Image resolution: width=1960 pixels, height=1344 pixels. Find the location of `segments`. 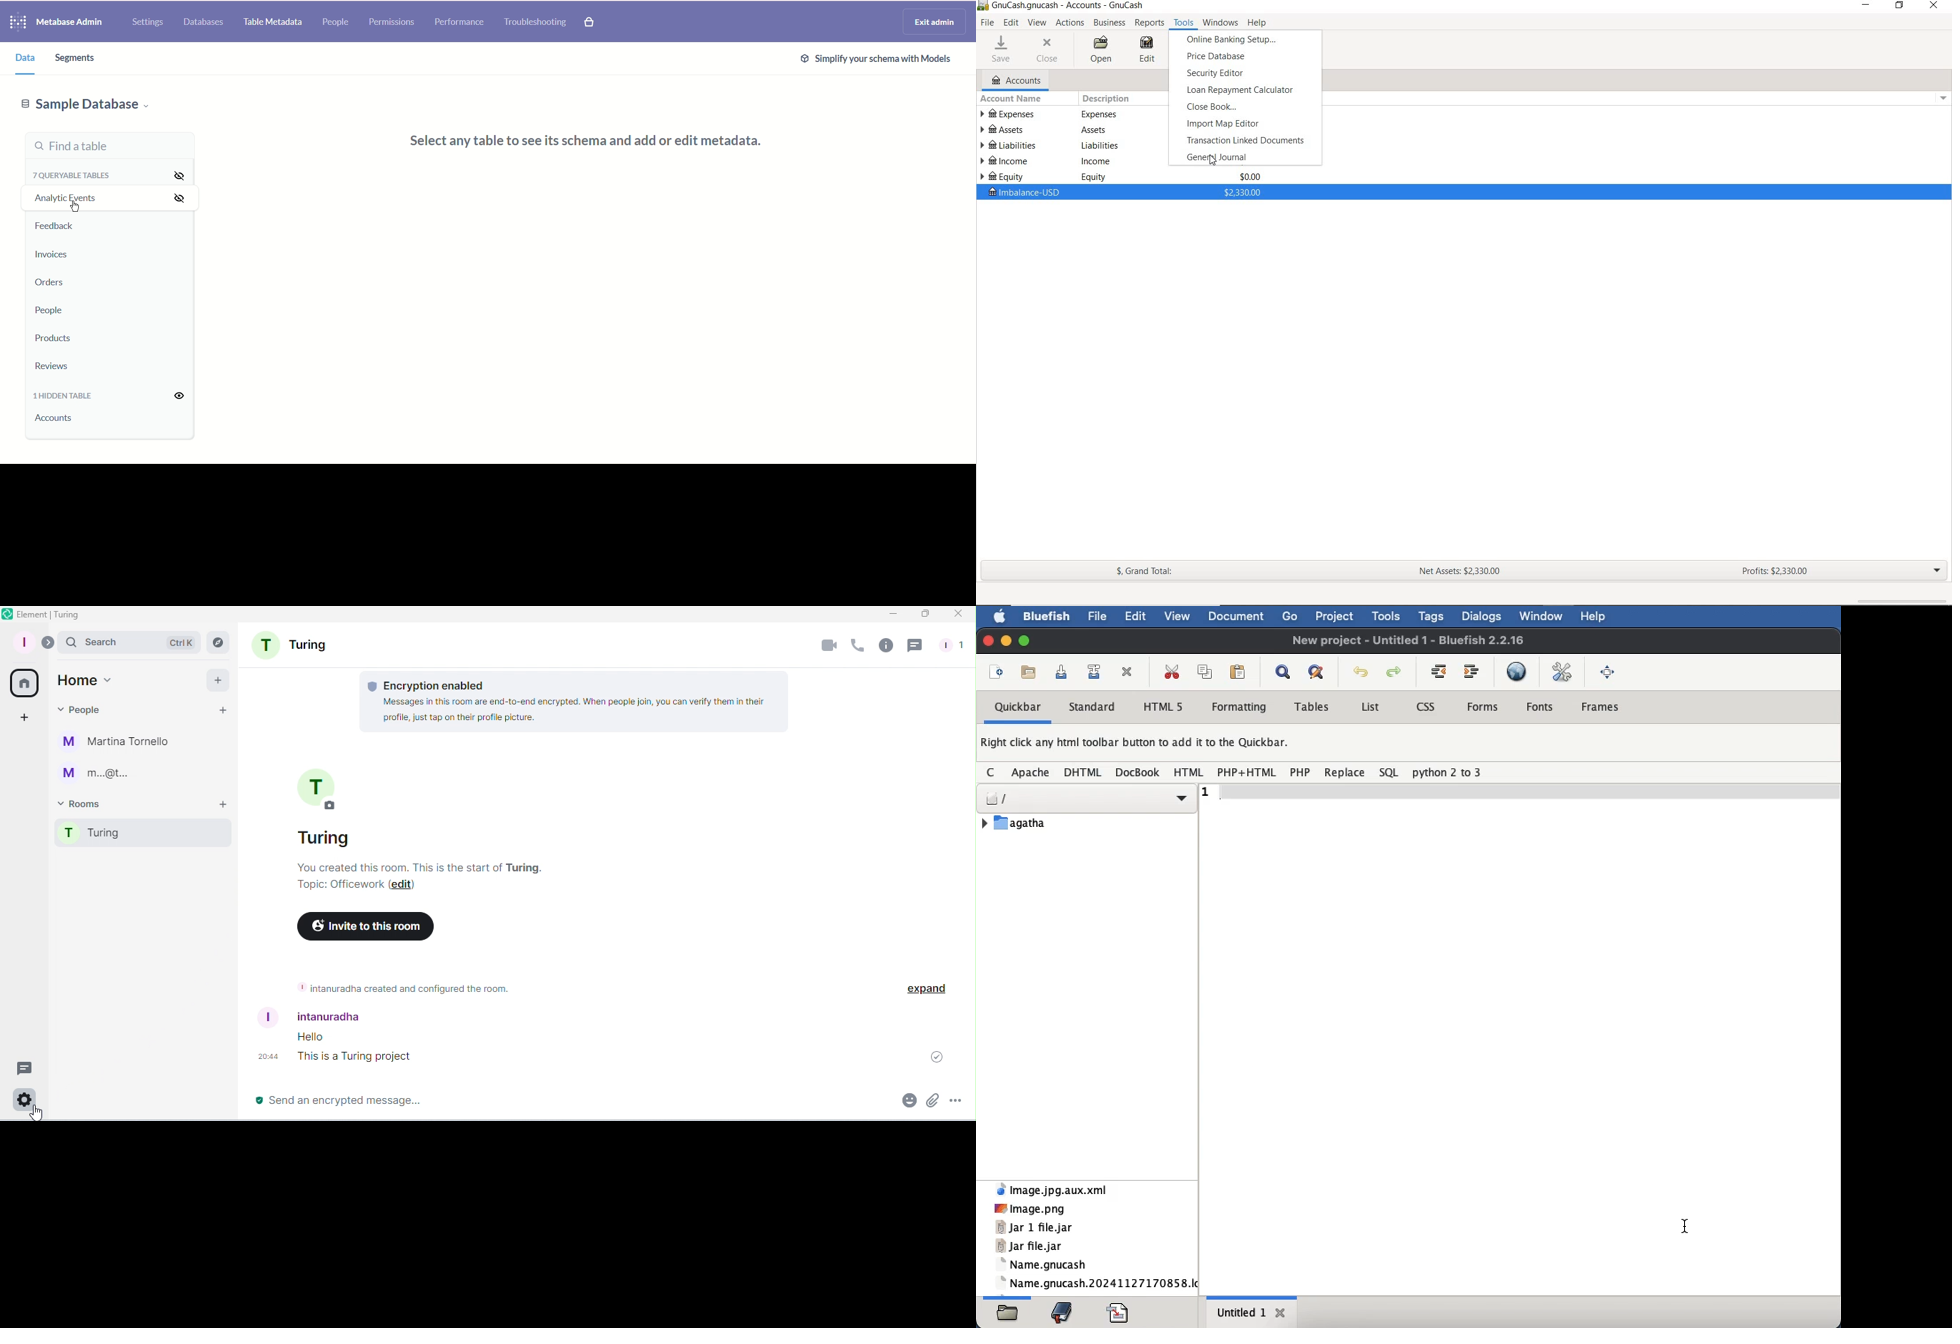

segments is located at coordinates (77, 58).